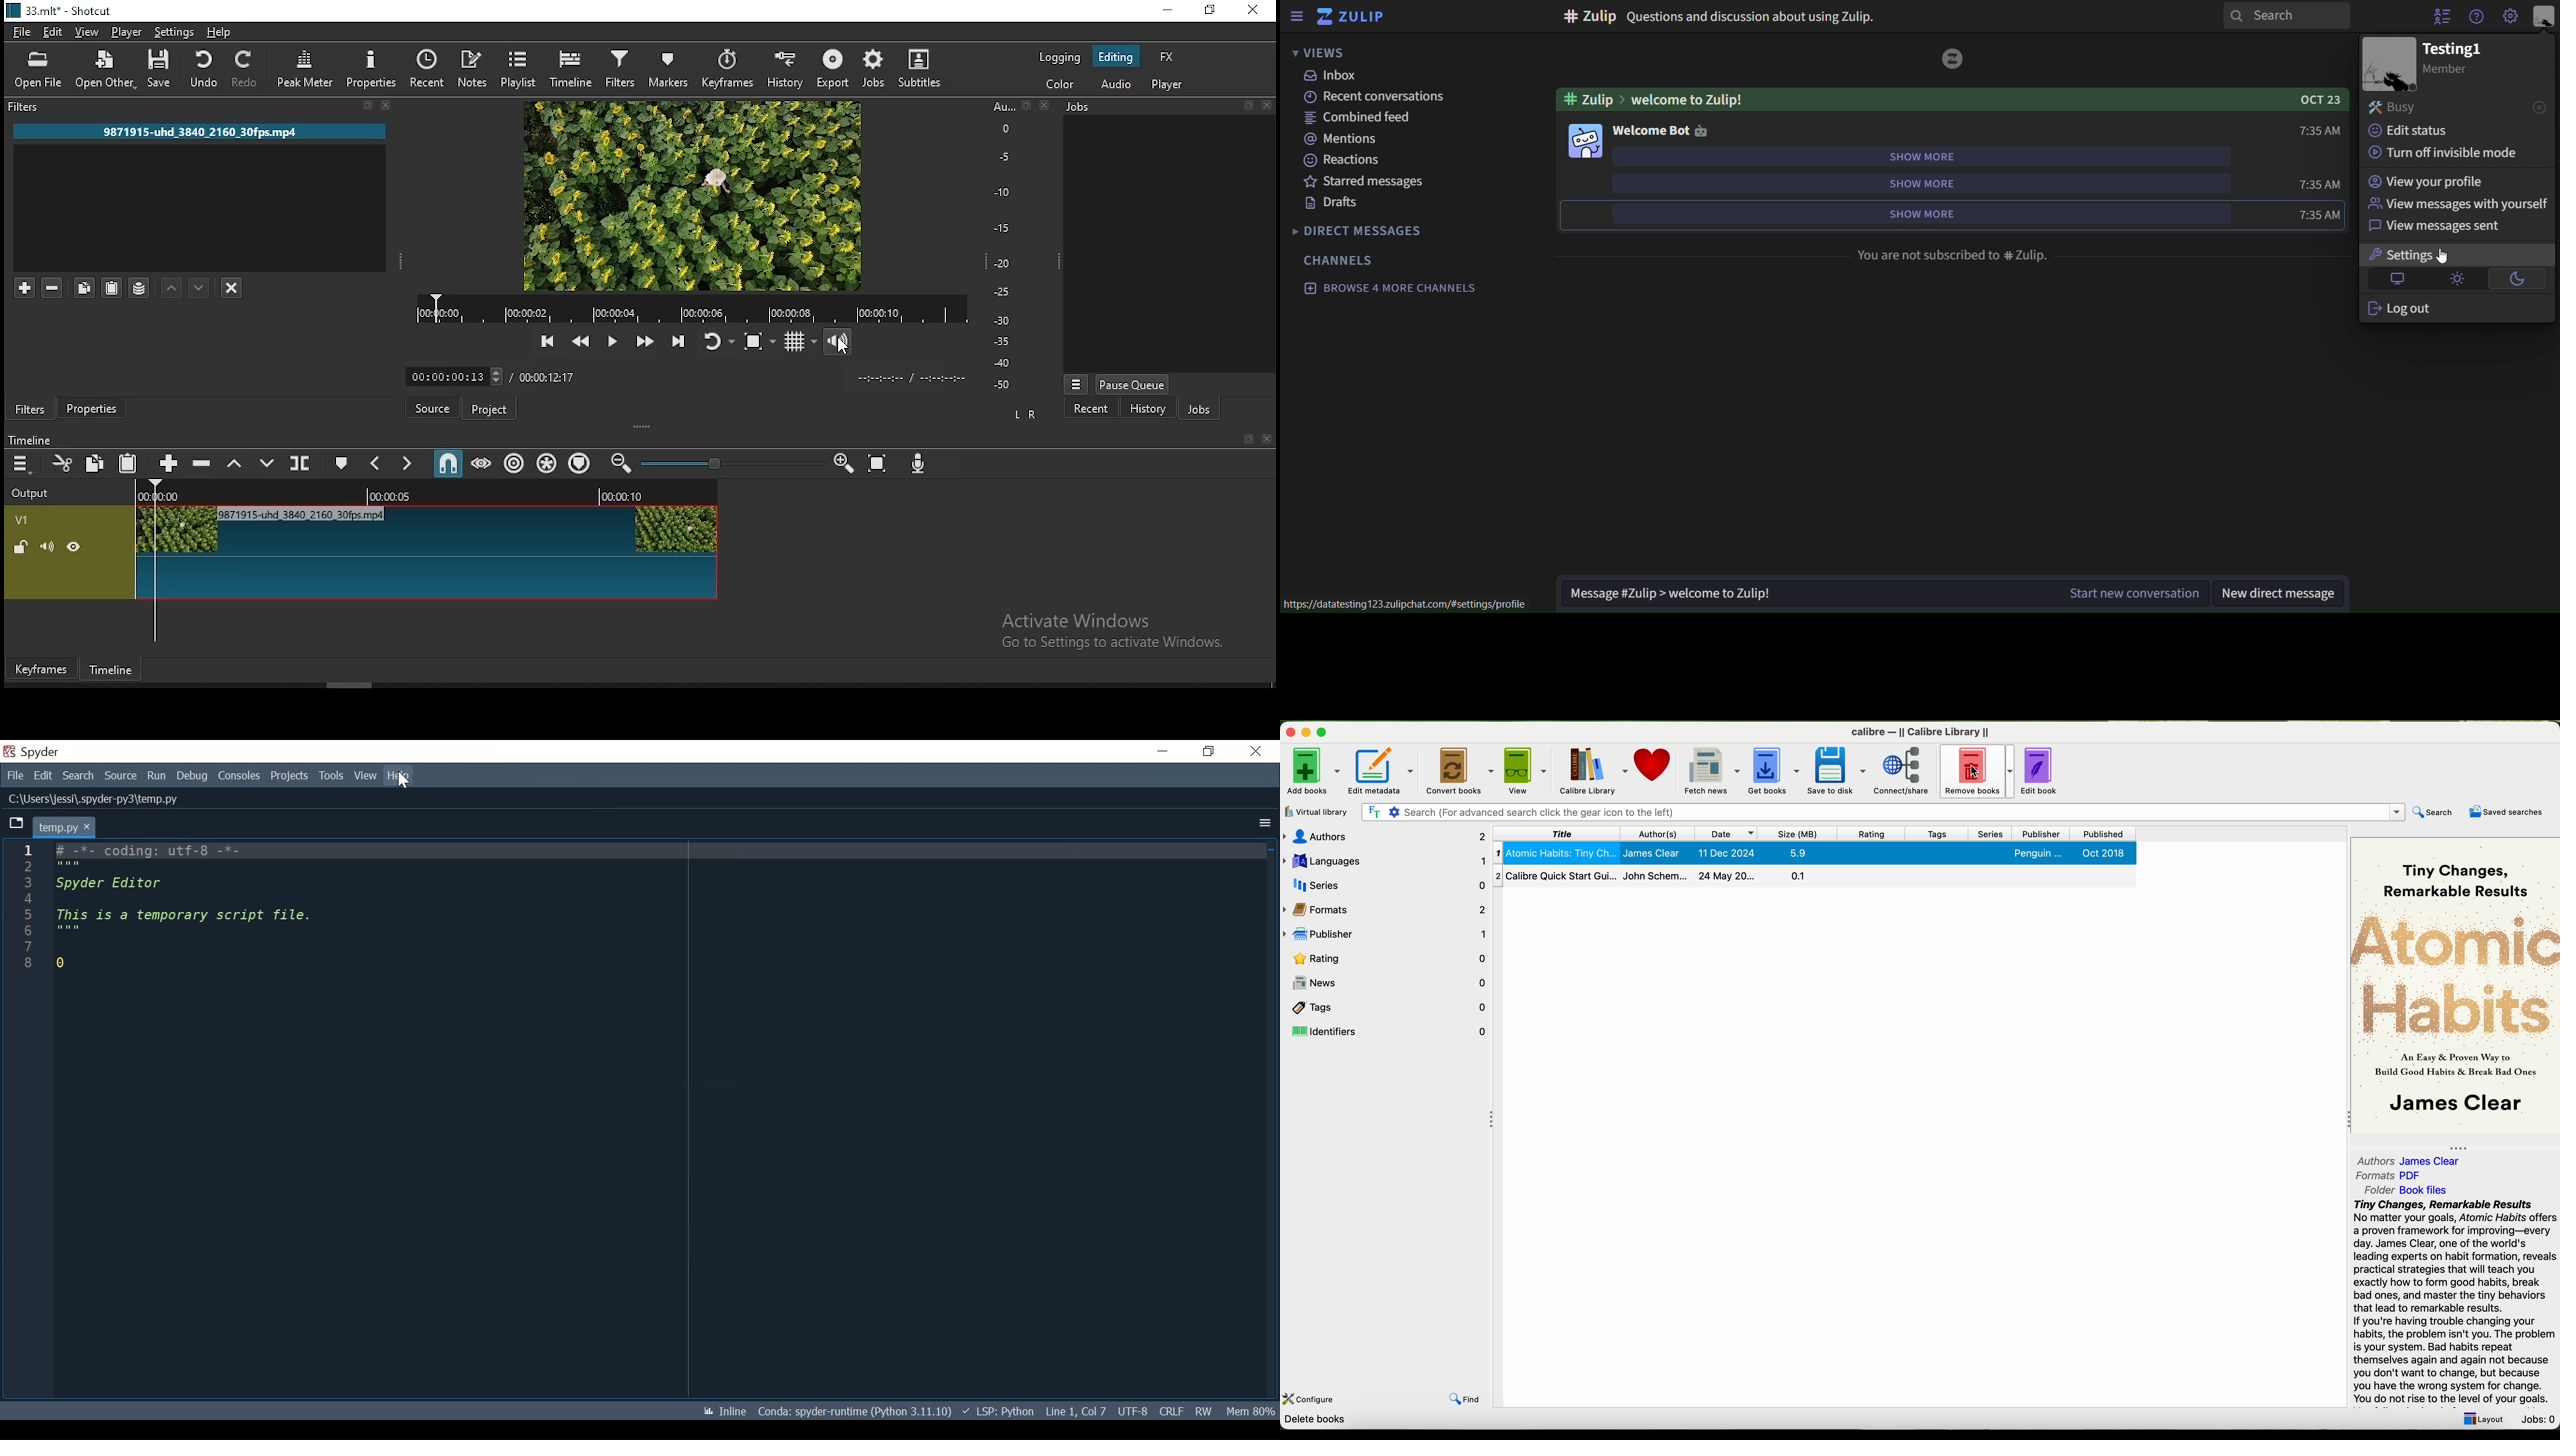 This screenshot has height=1456, width=2576. Describe the element at coordinates (1385, 1008) in the screenshot. I see `tags` at that location.